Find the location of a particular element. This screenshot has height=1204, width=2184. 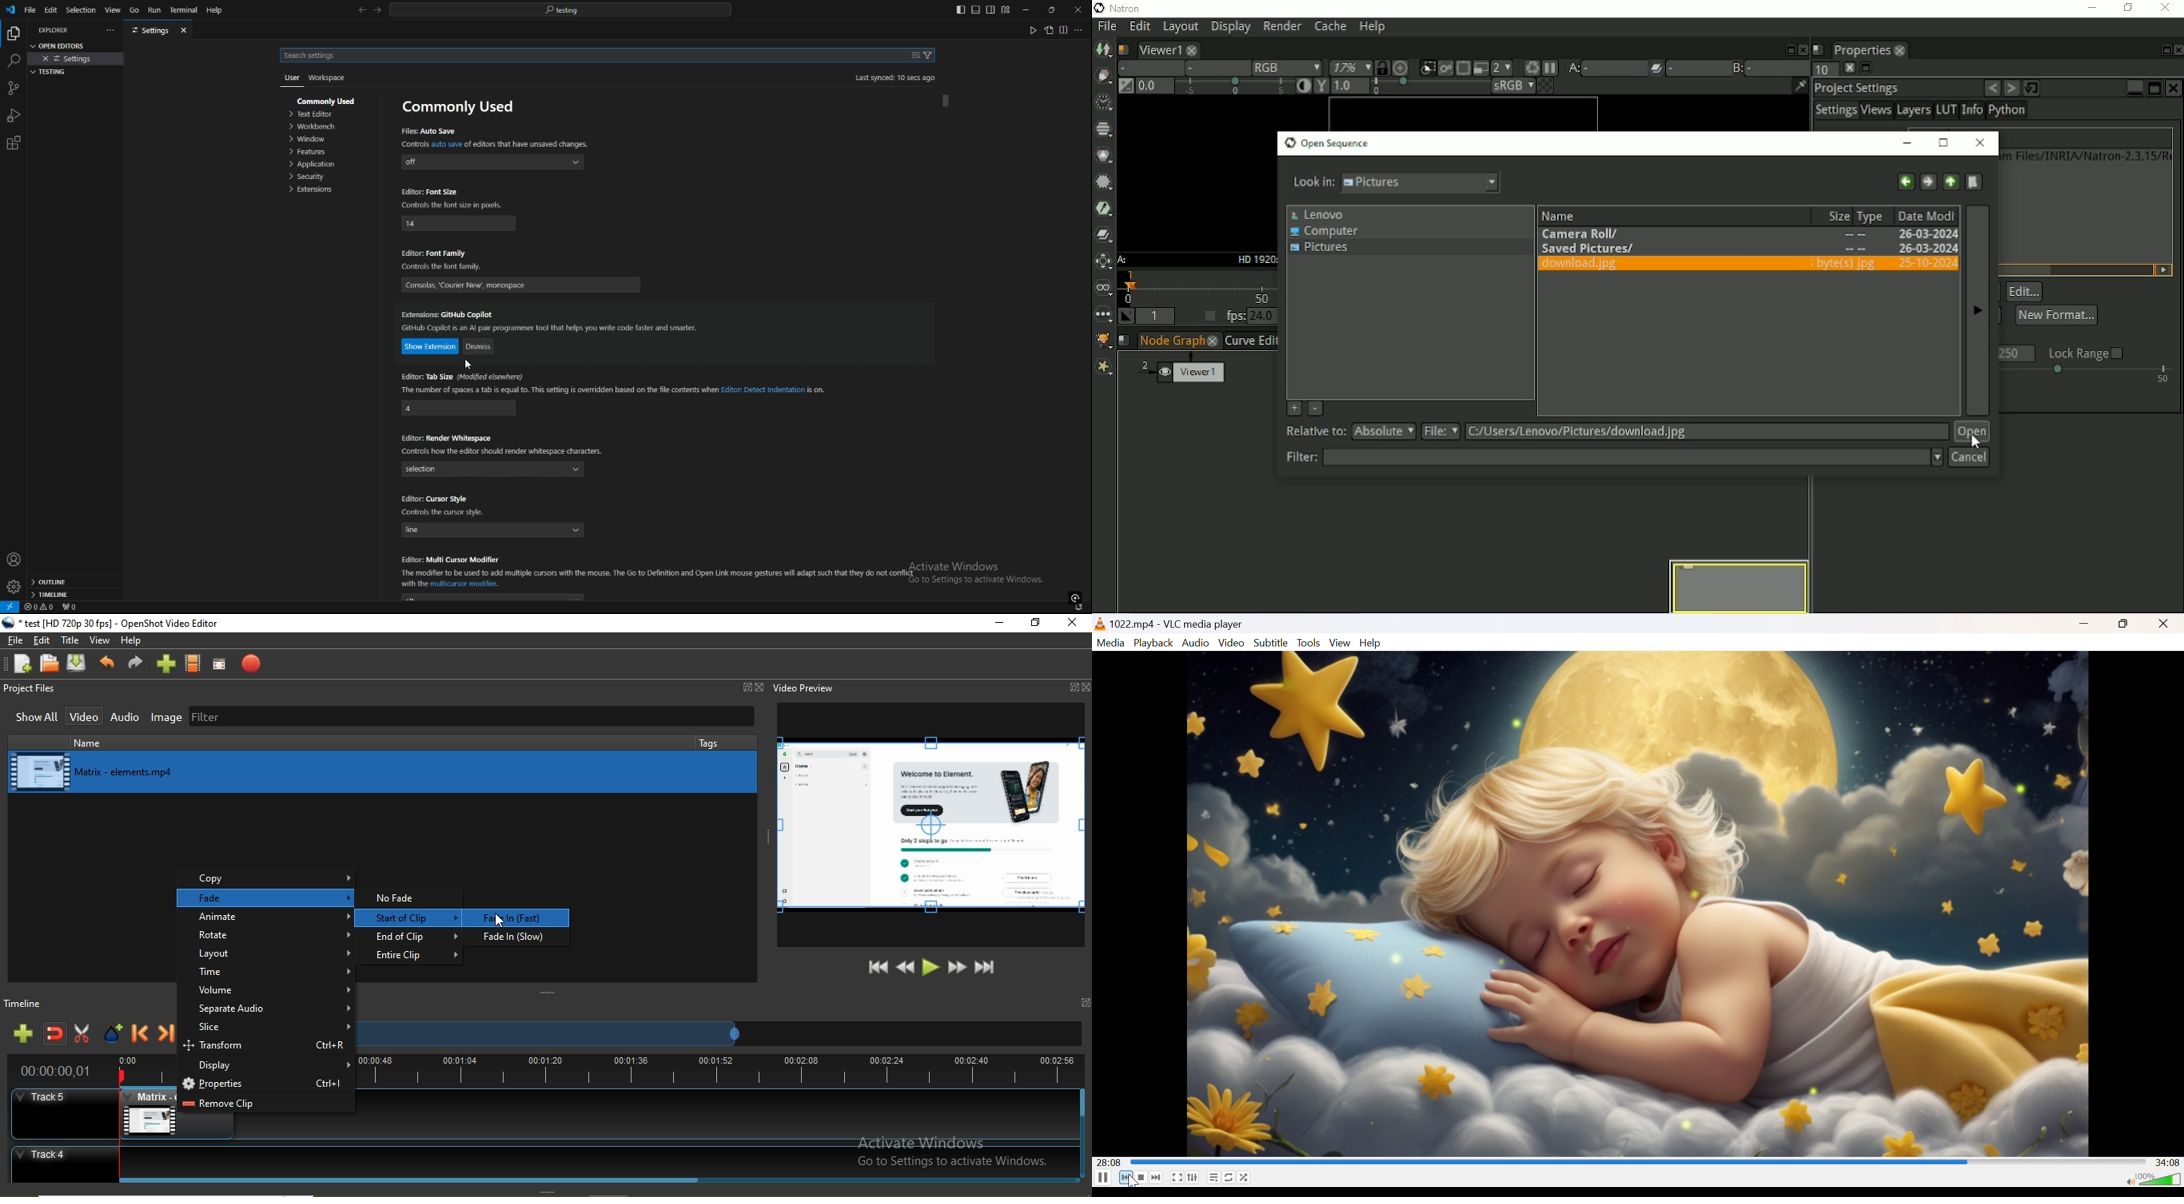

View is located at coordinates (1342, 644).